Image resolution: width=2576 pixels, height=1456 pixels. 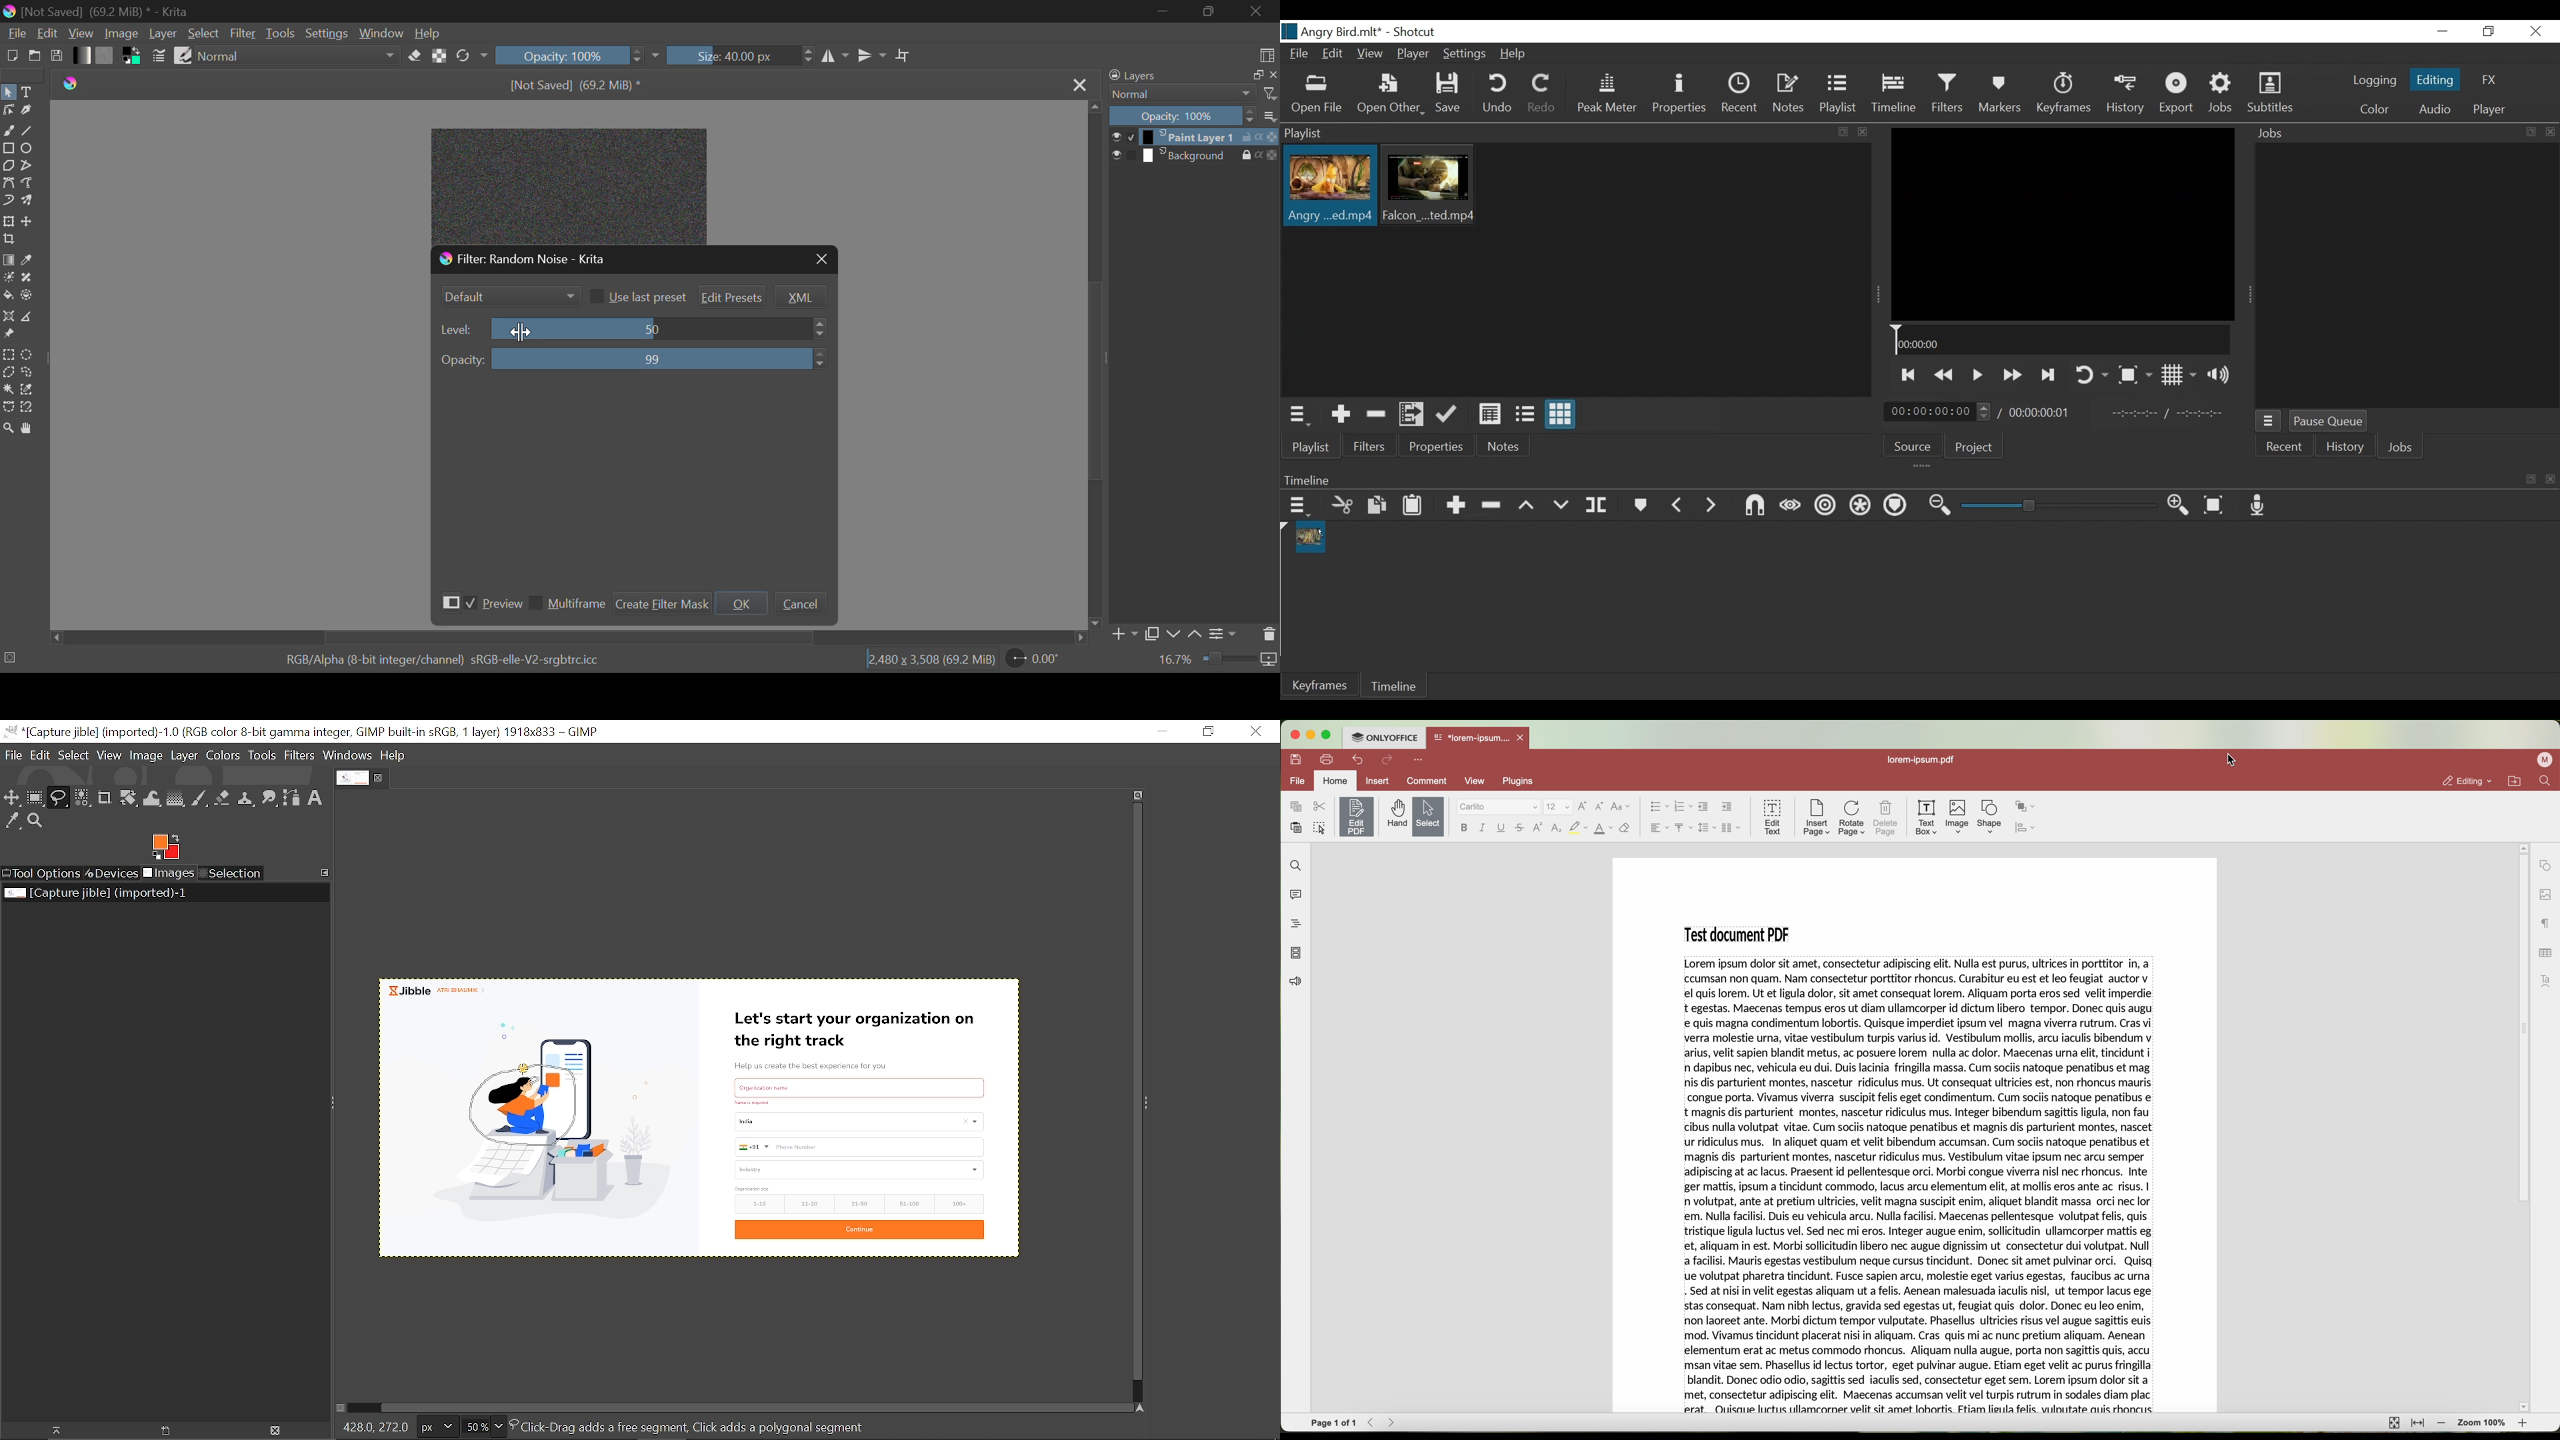 I want to click on Toggle Zoom, so click(x=2135, y=375).